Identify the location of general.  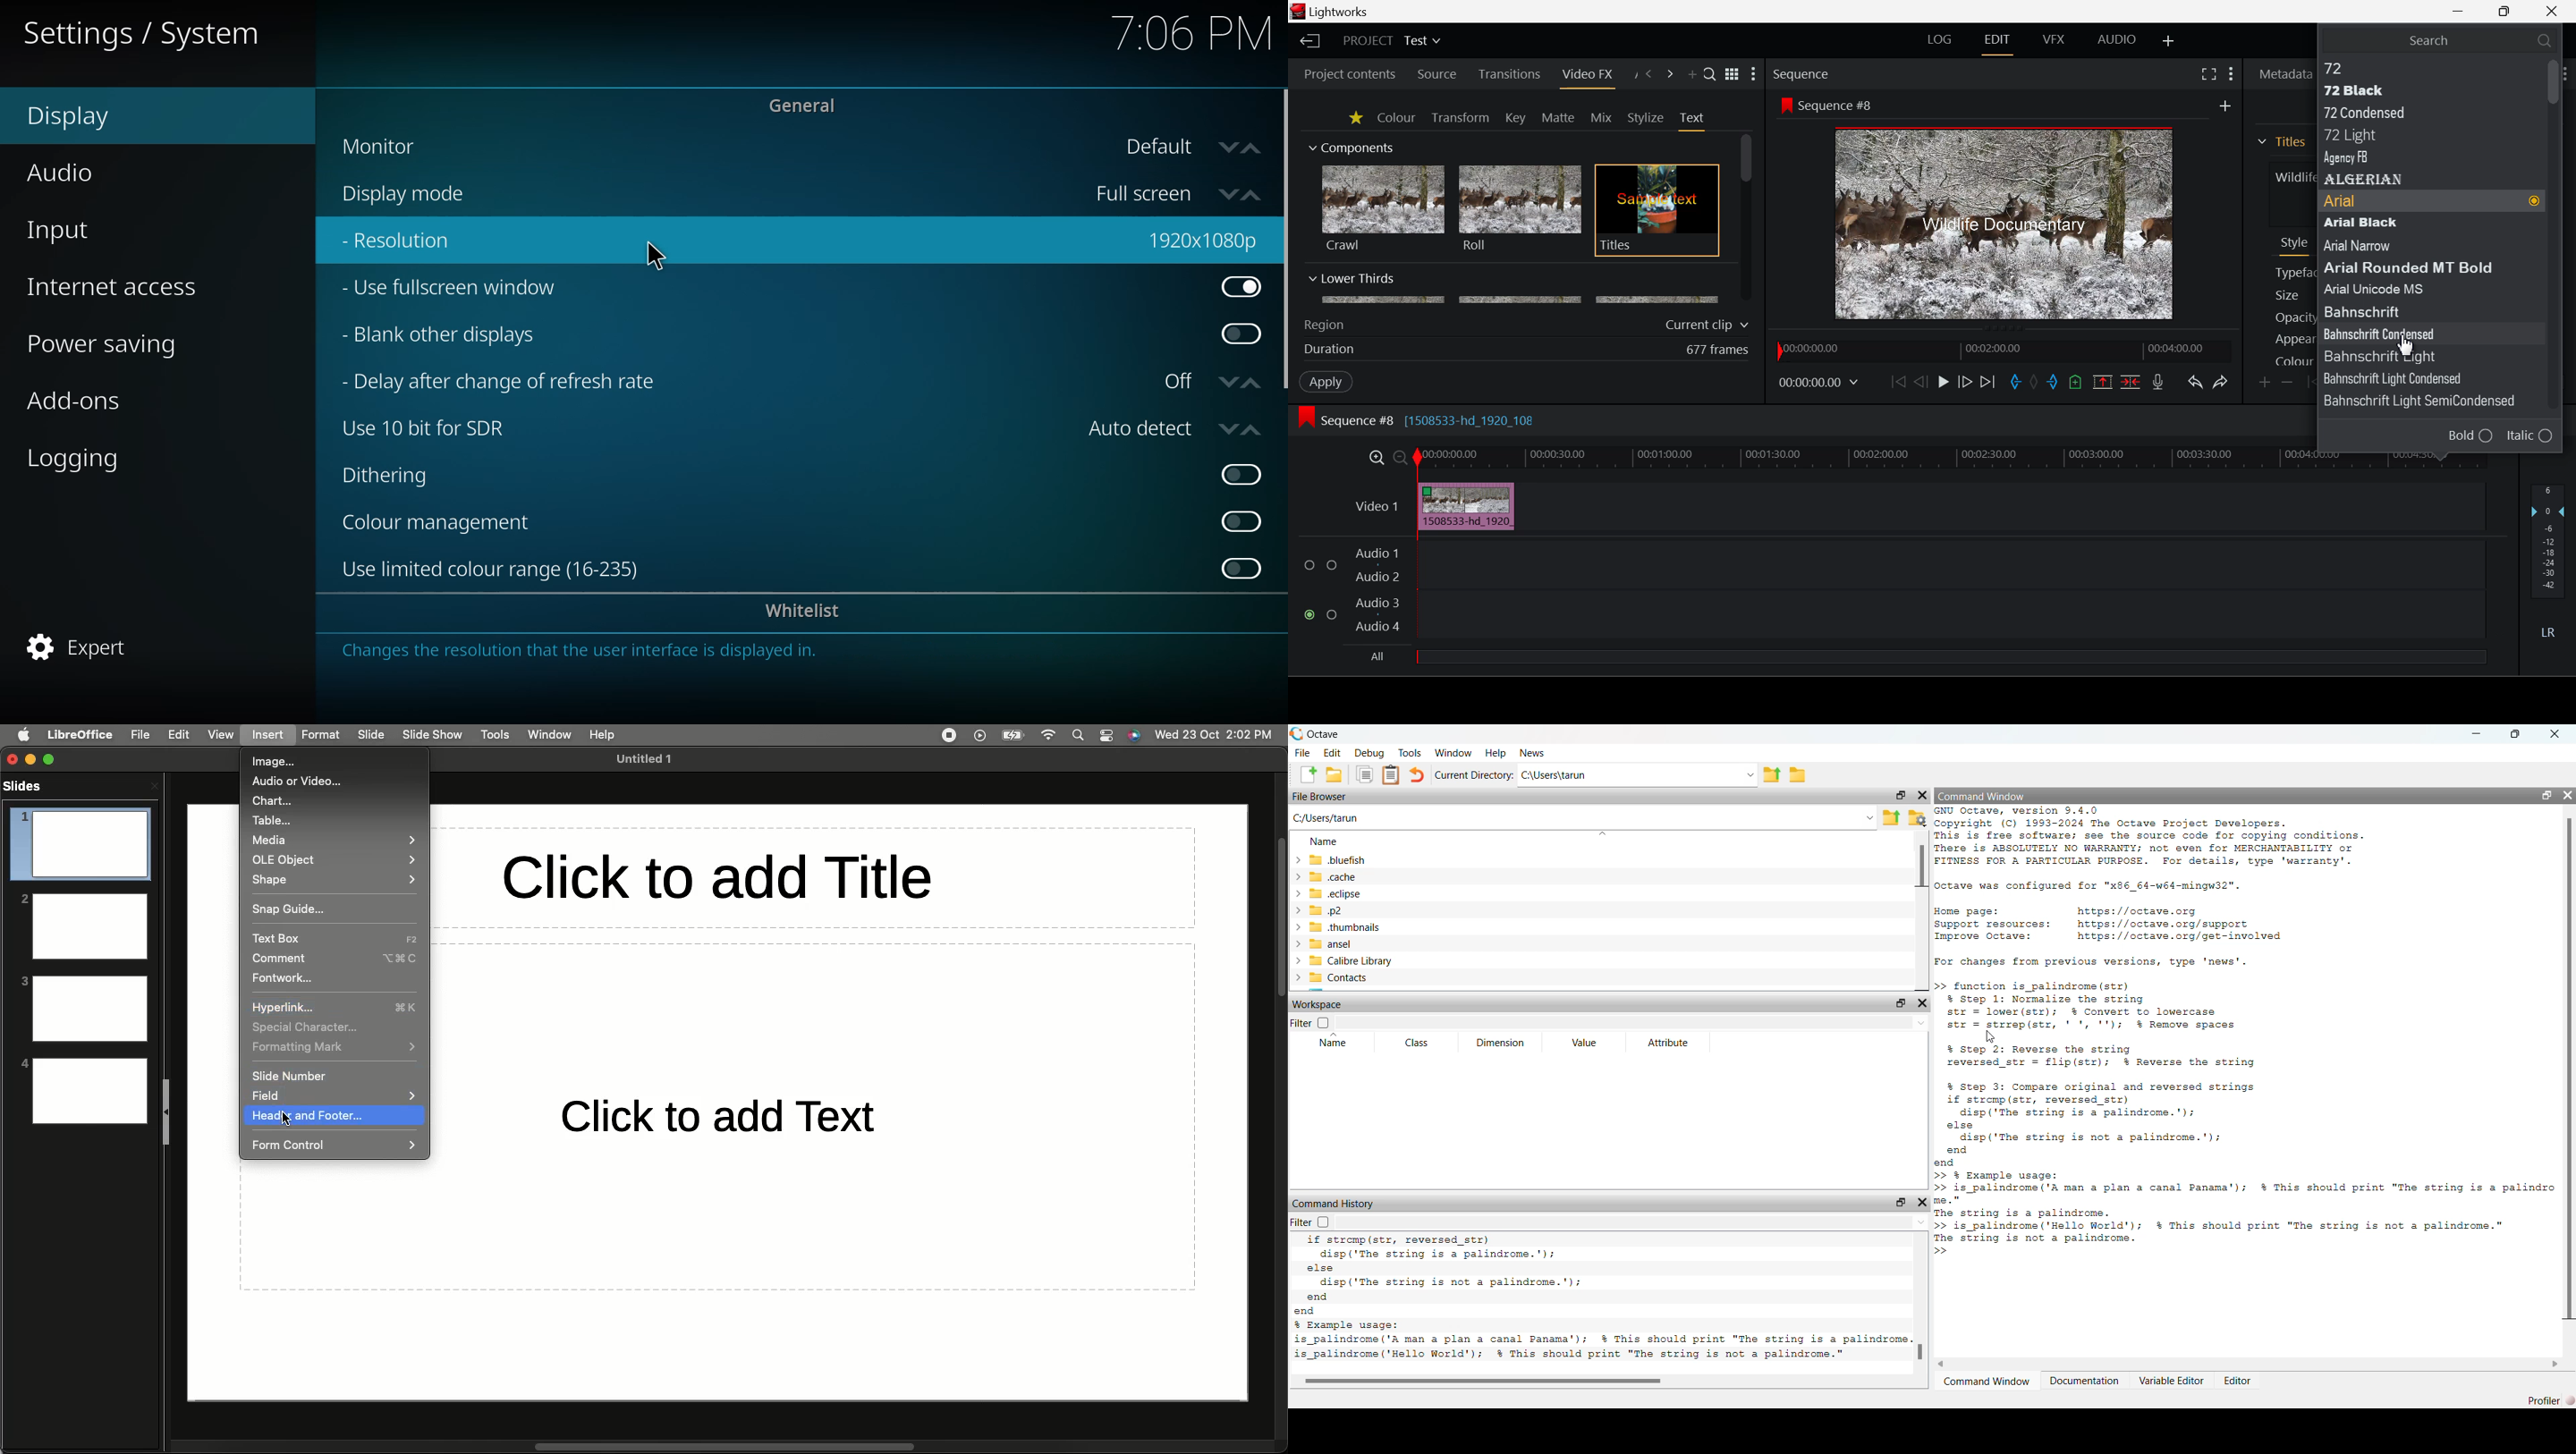
(808, 104).